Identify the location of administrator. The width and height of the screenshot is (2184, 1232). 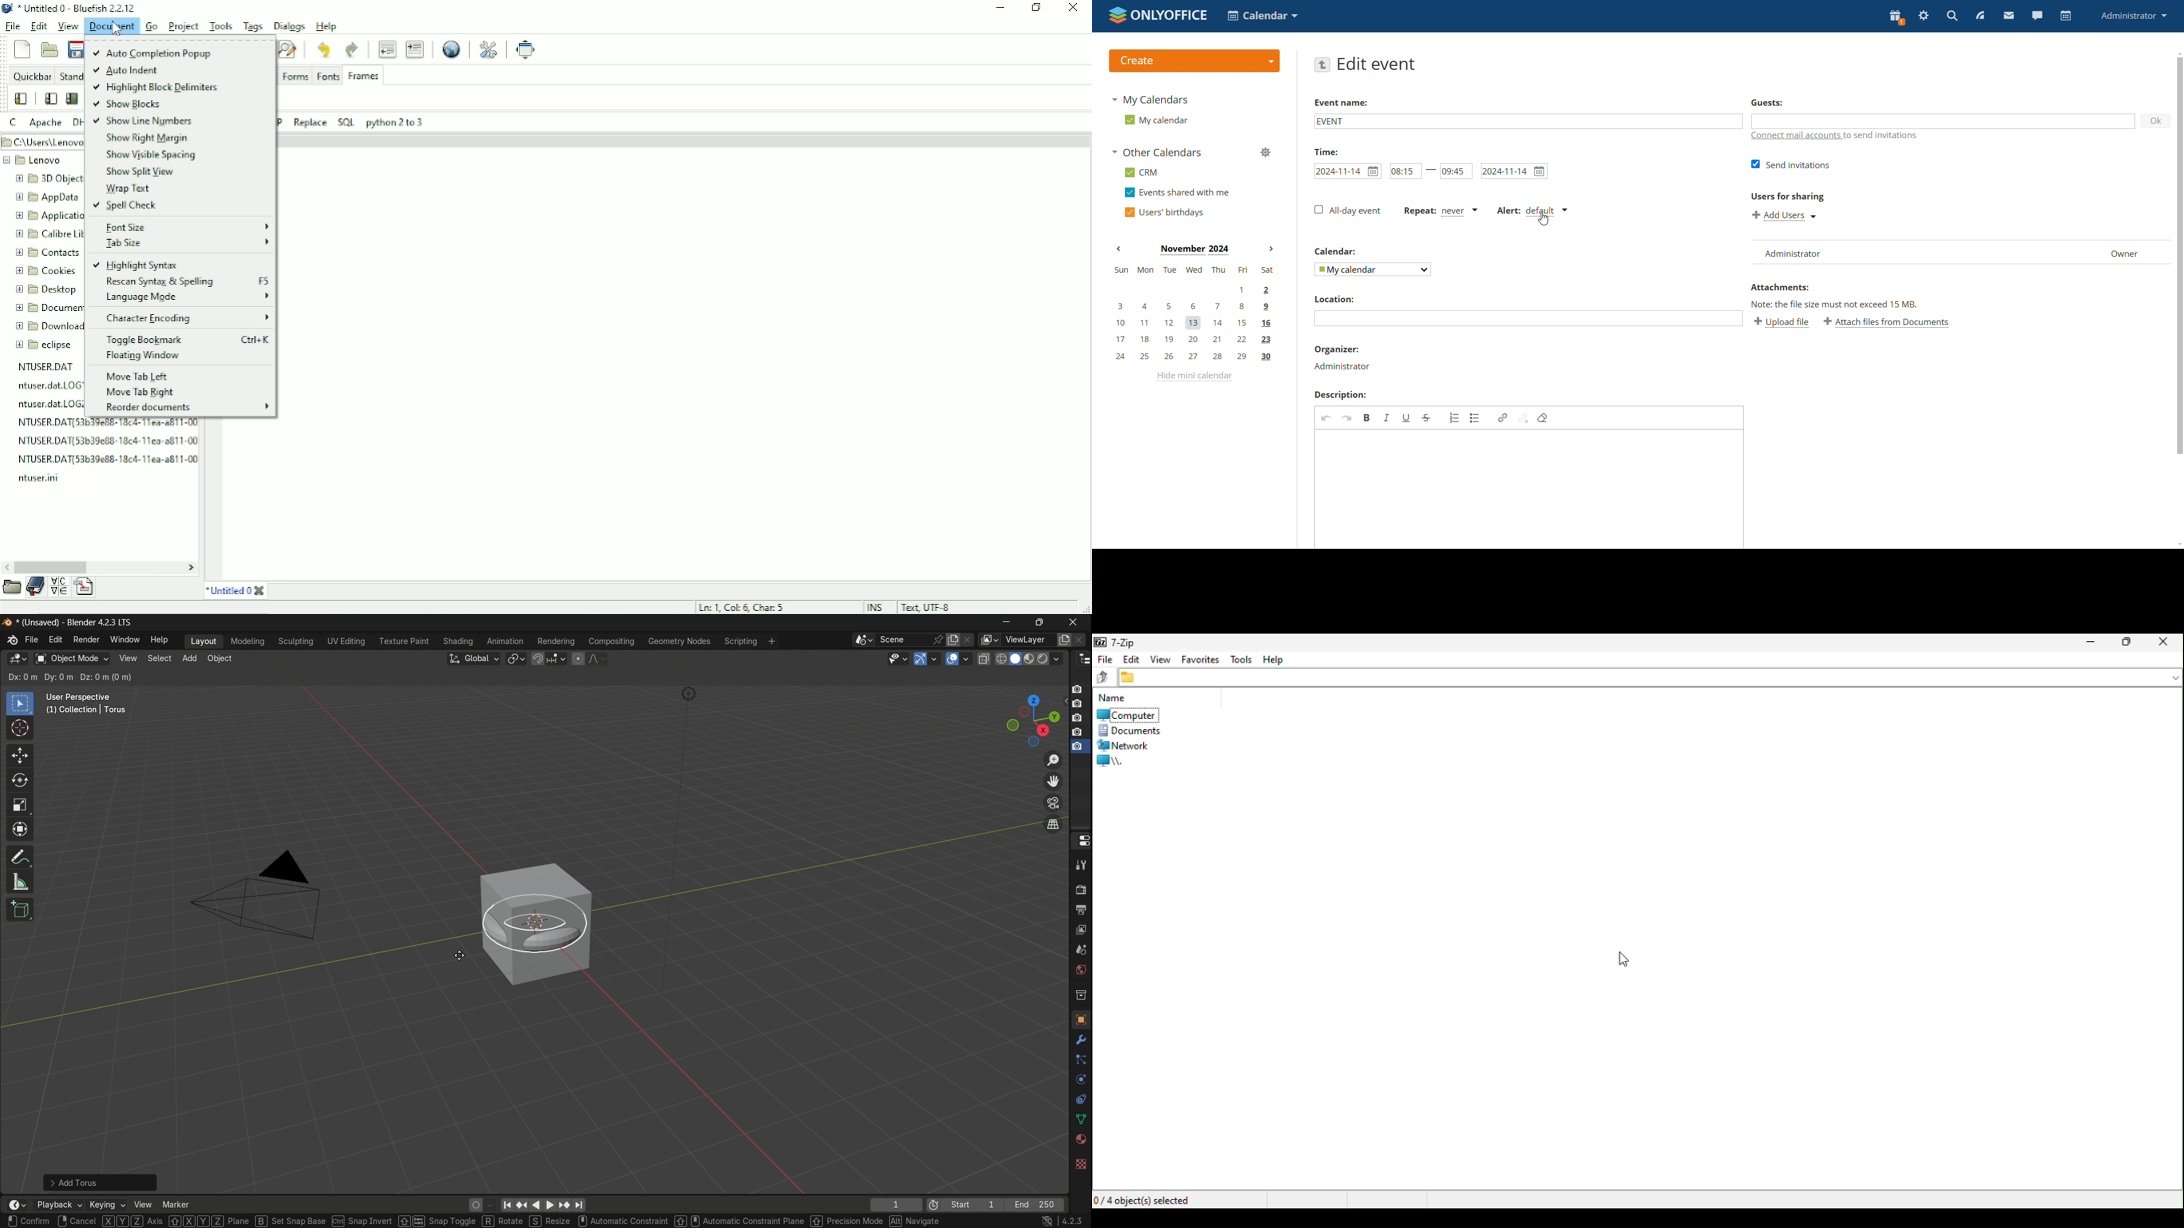
(2133, 15).